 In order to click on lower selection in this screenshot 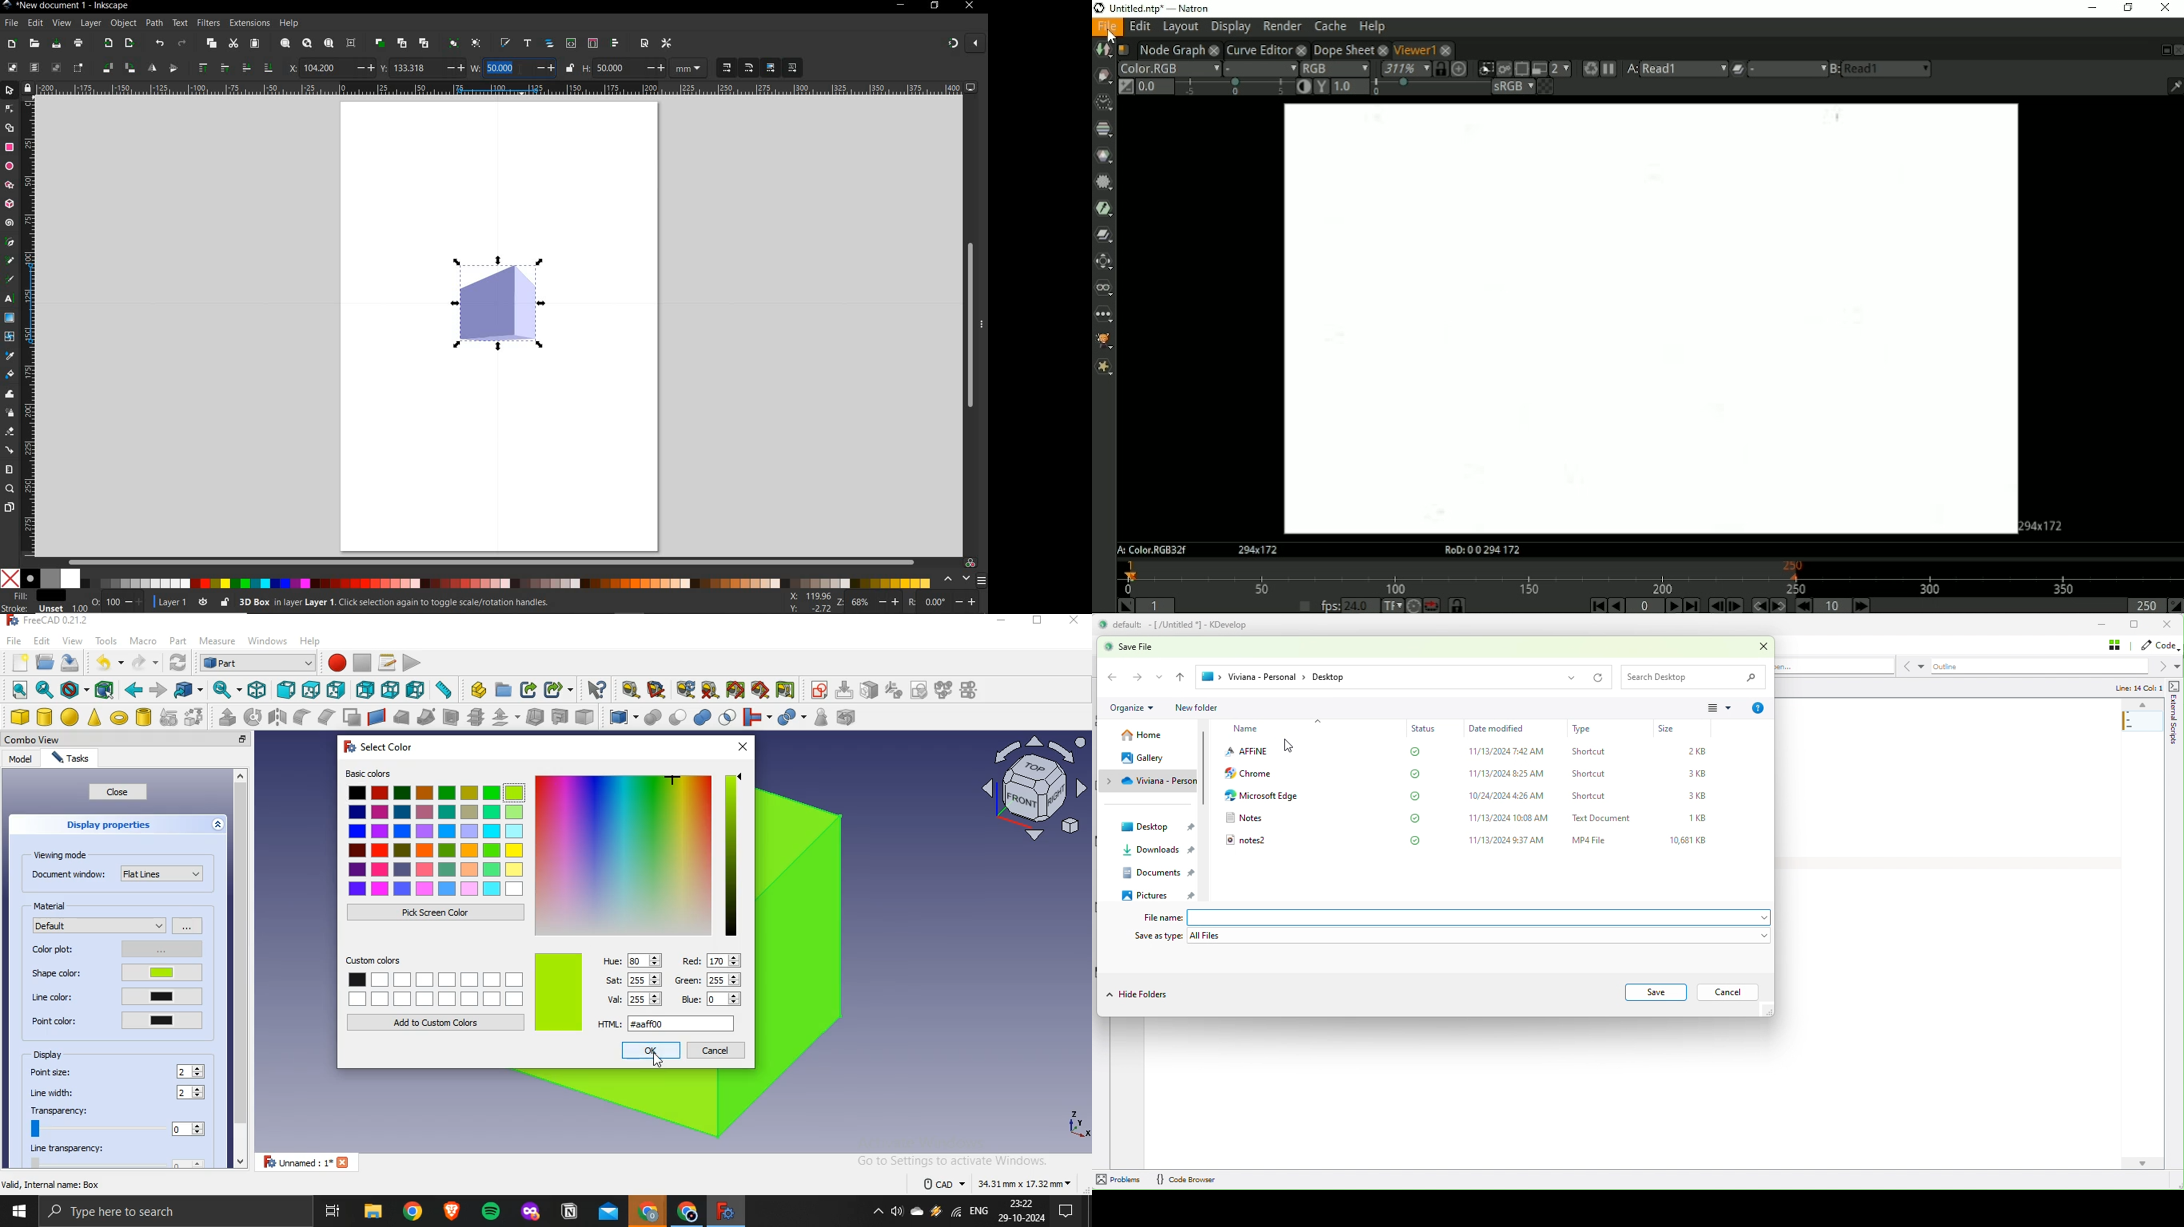, I will do `click(269, 68)`.